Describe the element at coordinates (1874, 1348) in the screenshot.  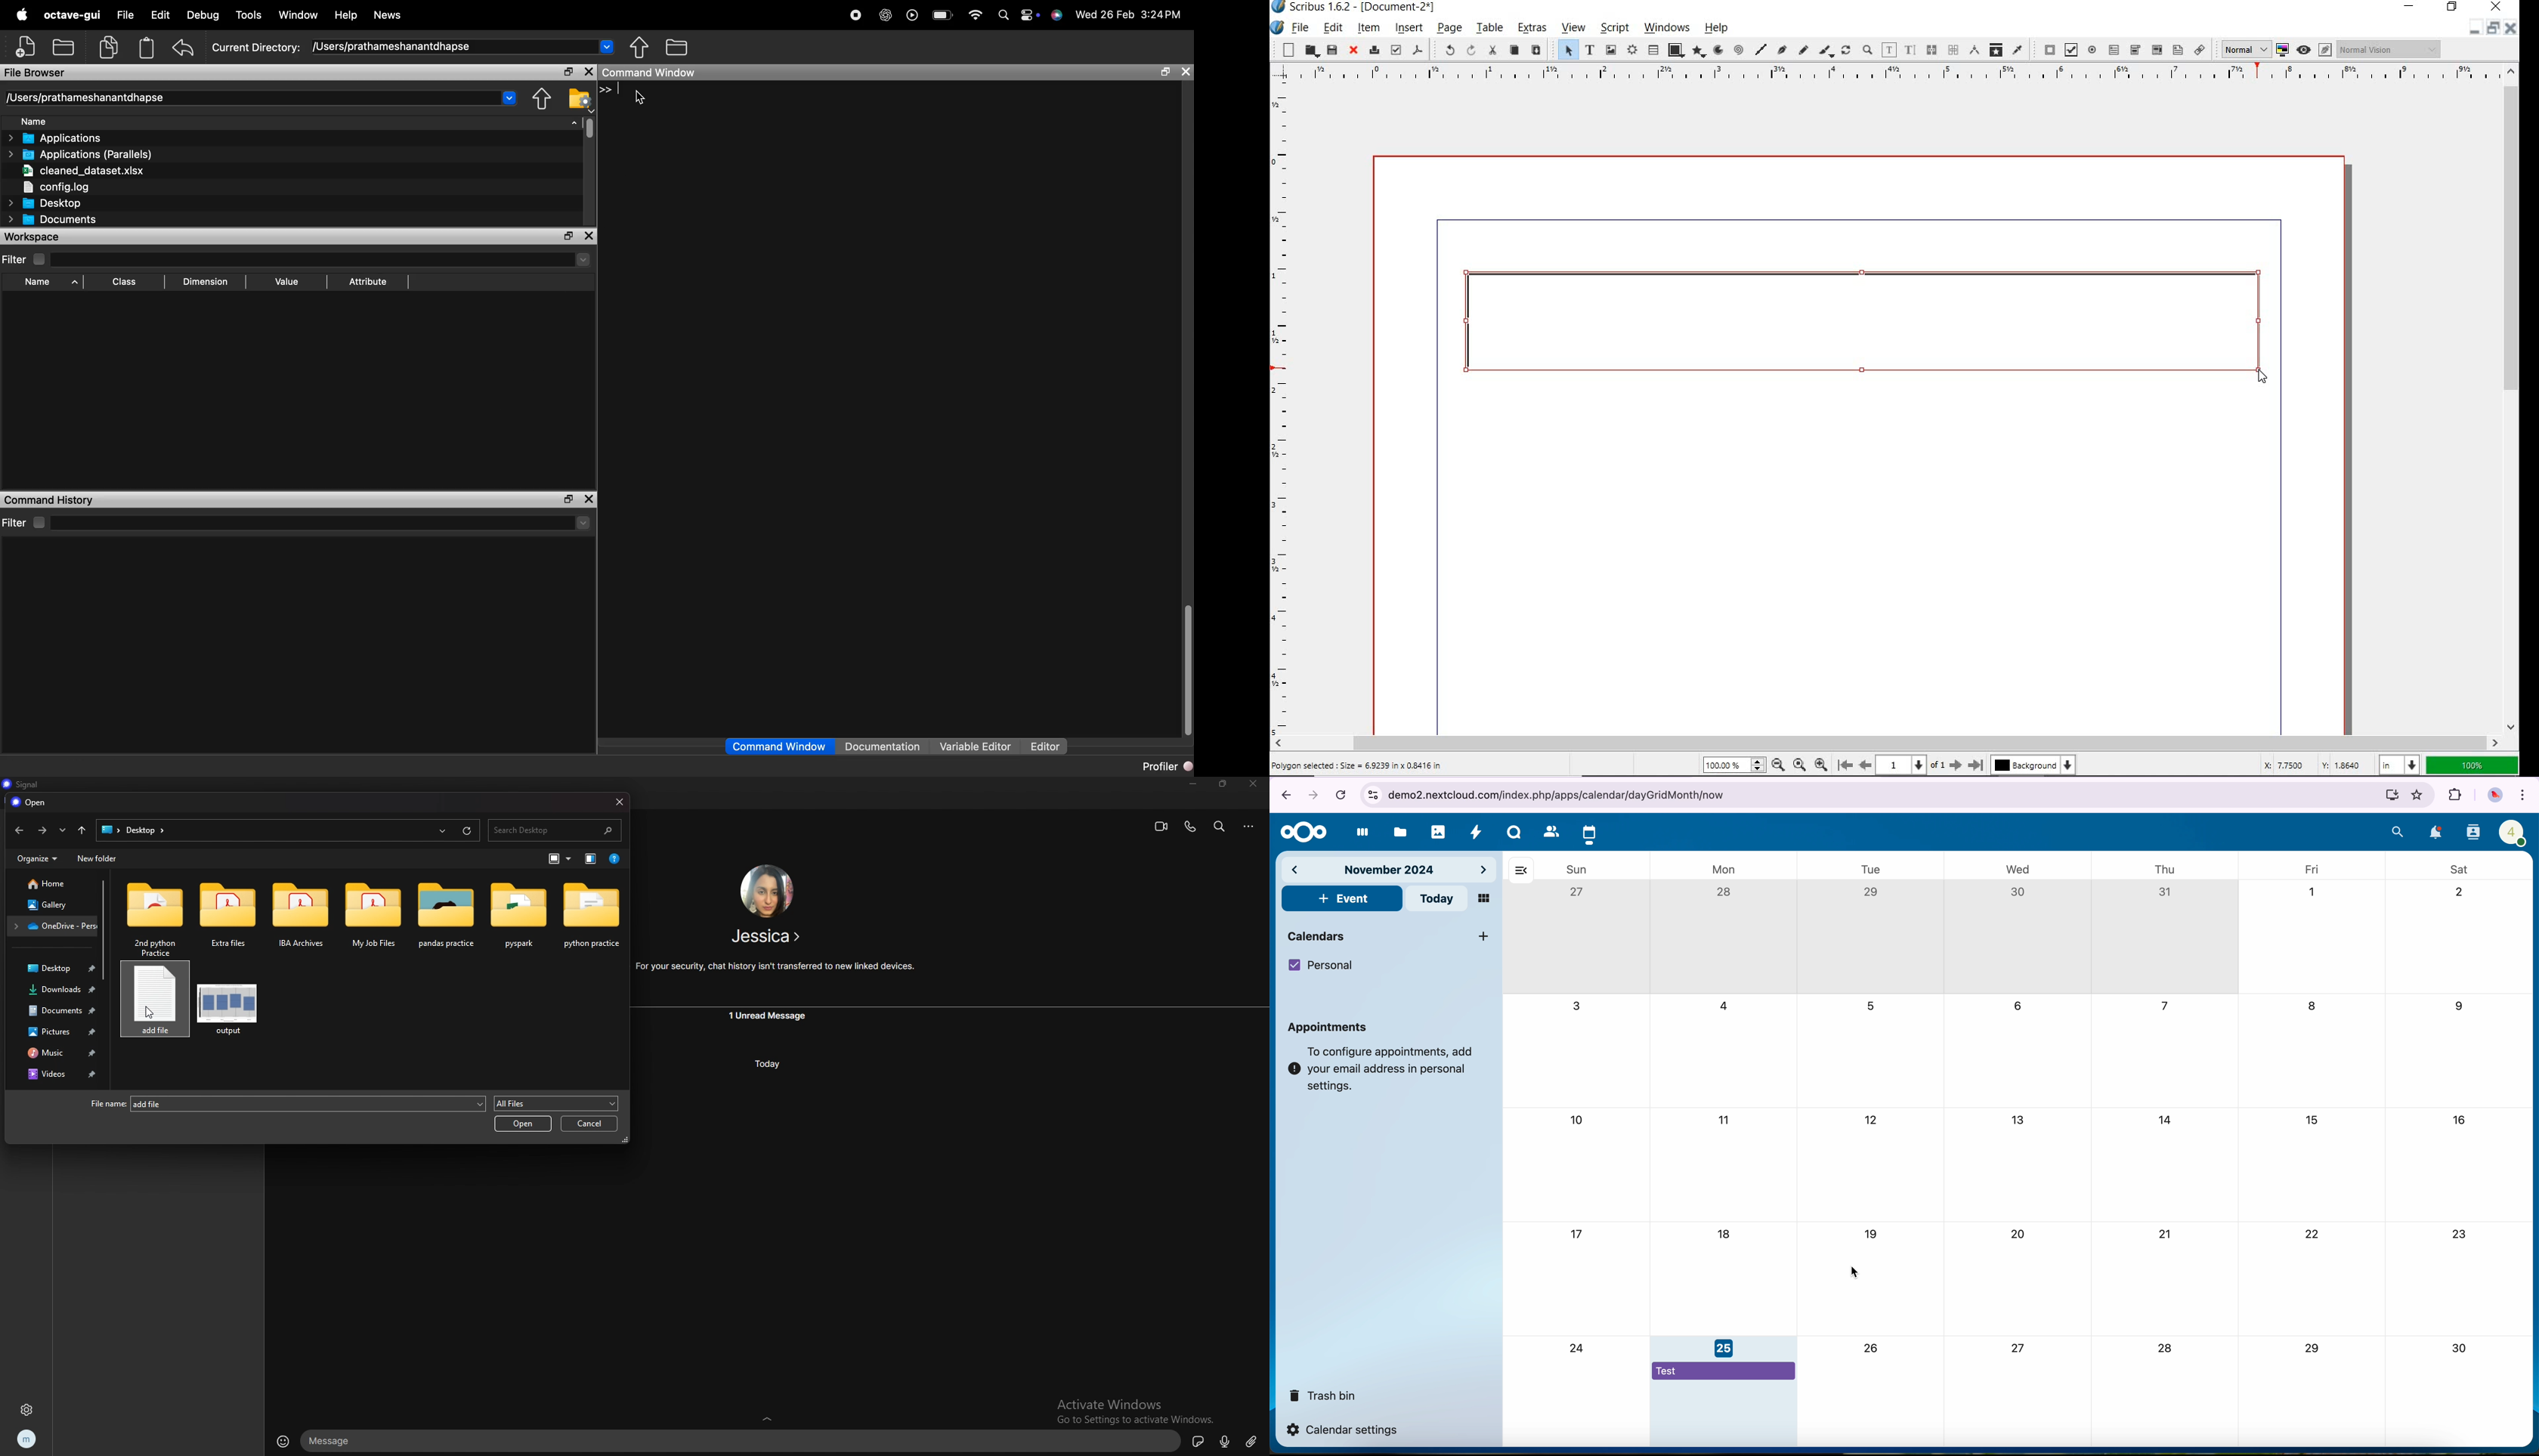
I see `26` at that location.